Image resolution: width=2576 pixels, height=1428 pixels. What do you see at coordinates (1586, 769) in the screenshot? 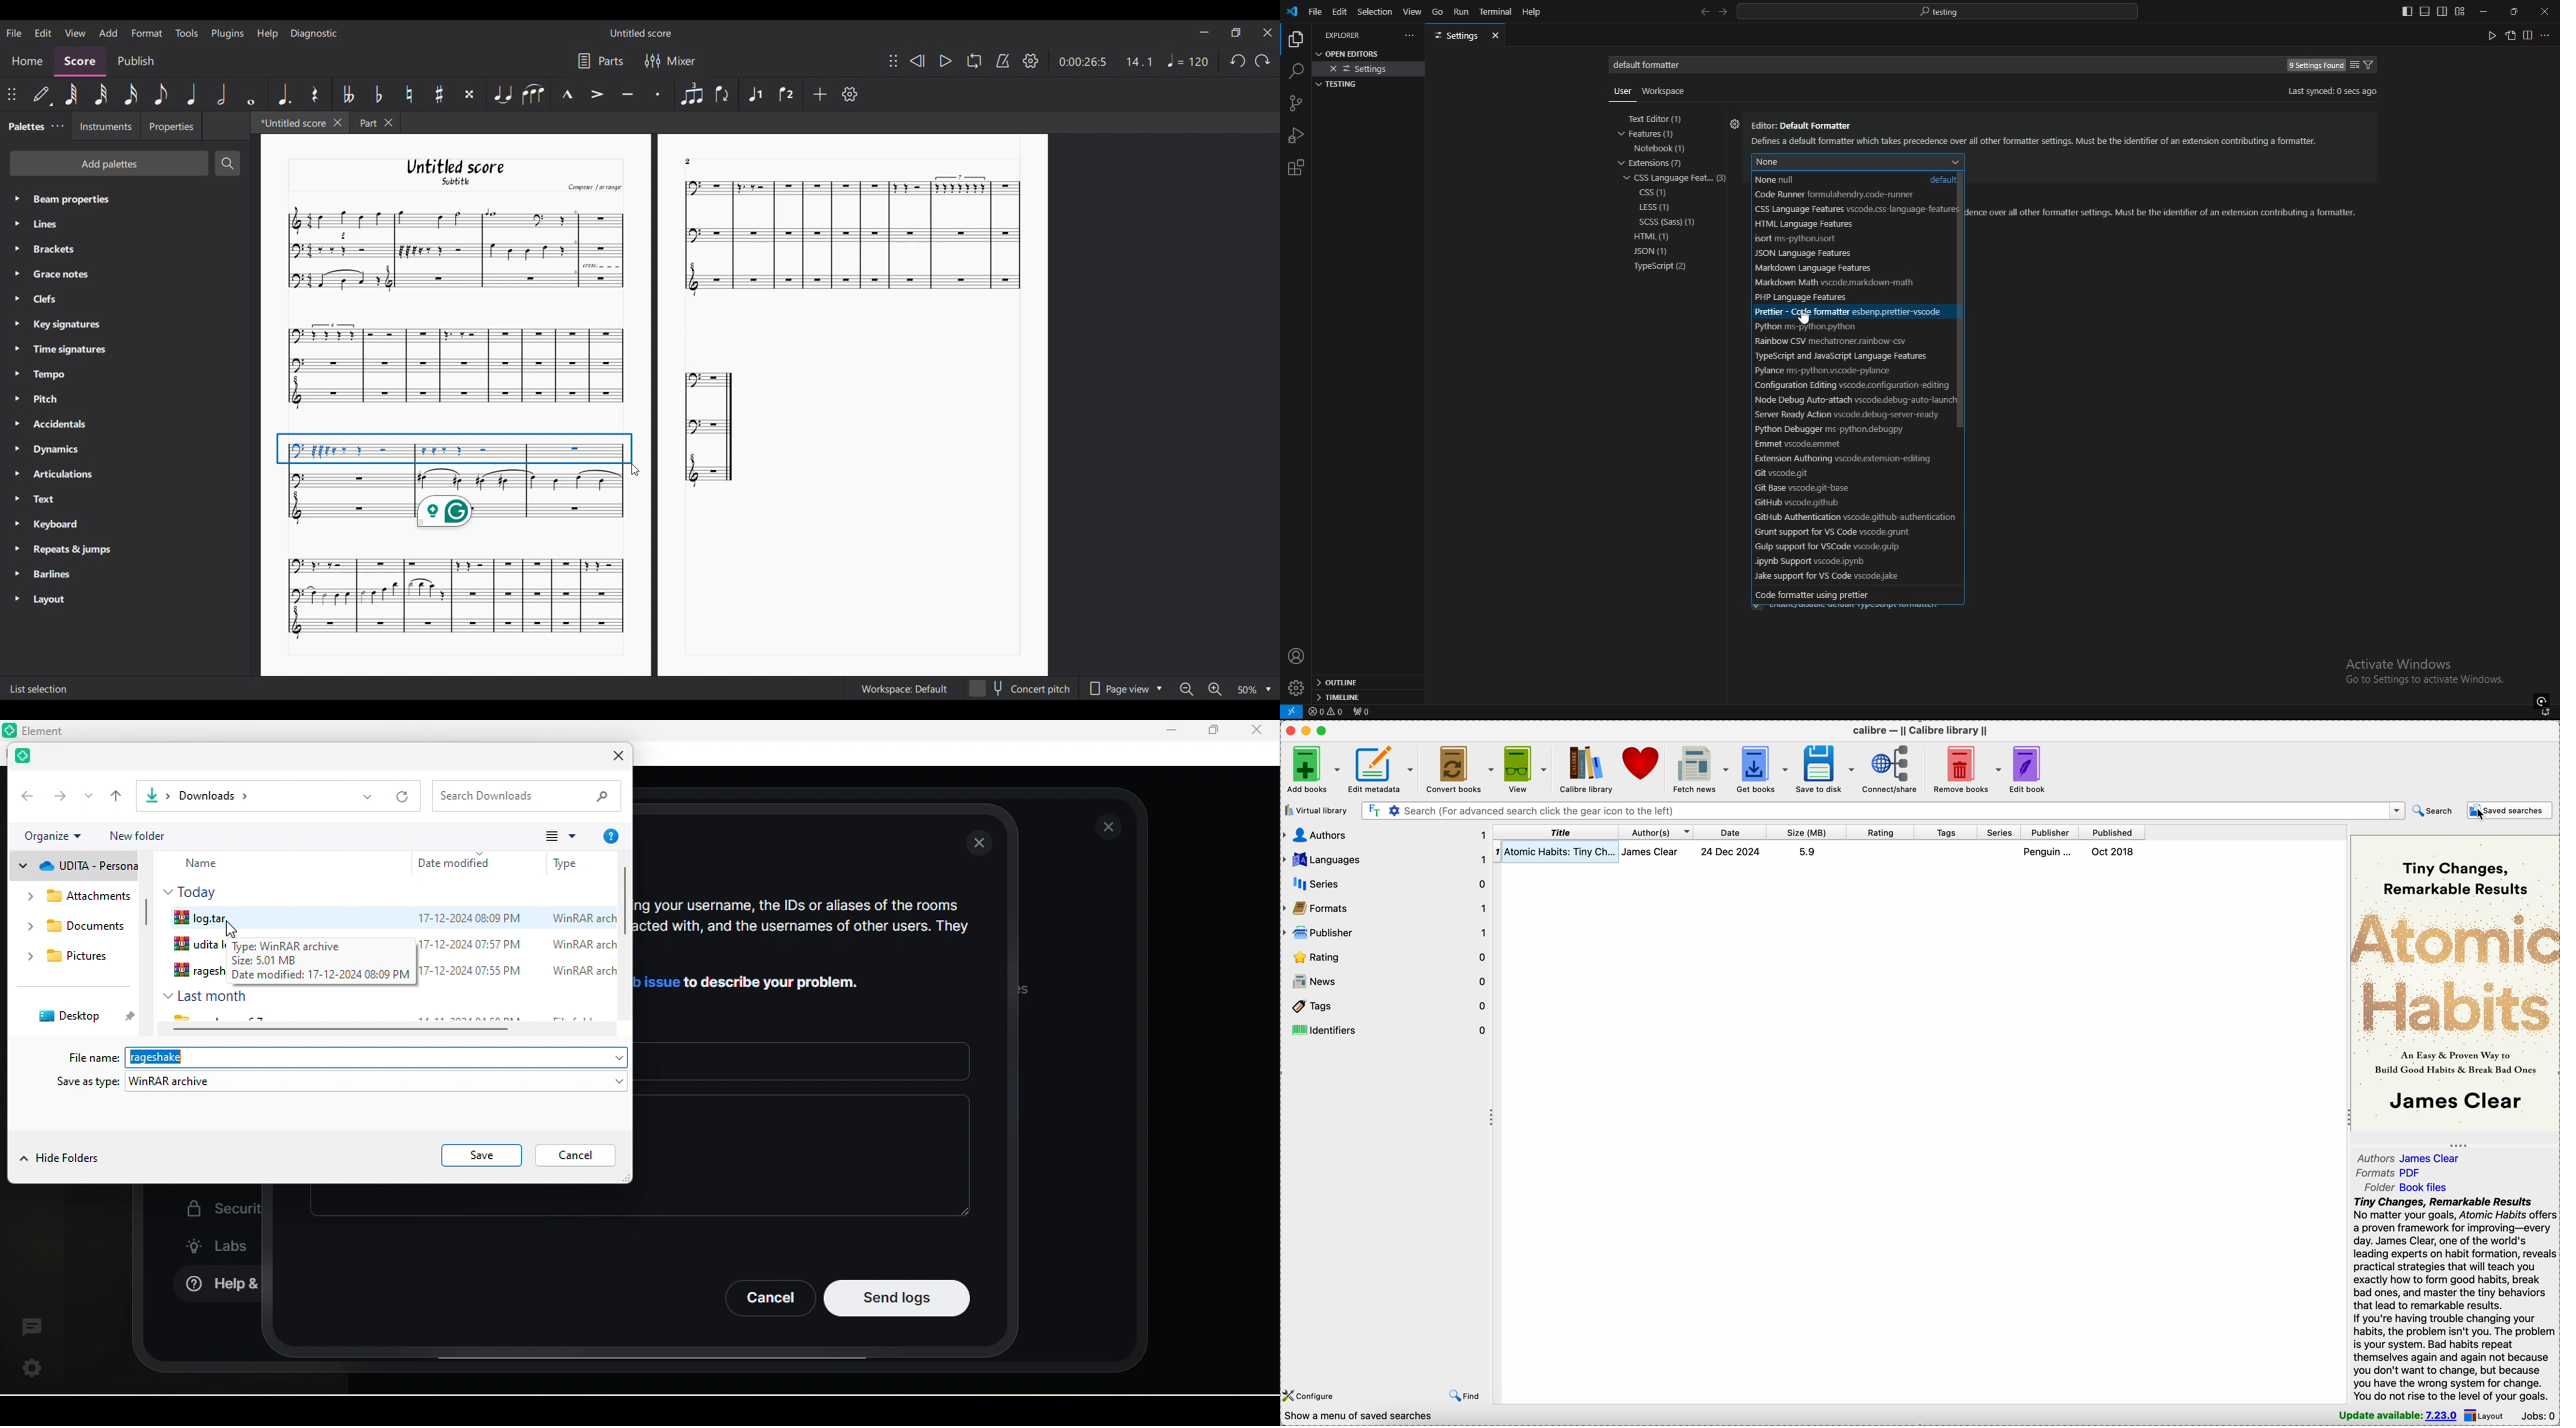
I see `Calibre library` at bounding box center [1586, 769].